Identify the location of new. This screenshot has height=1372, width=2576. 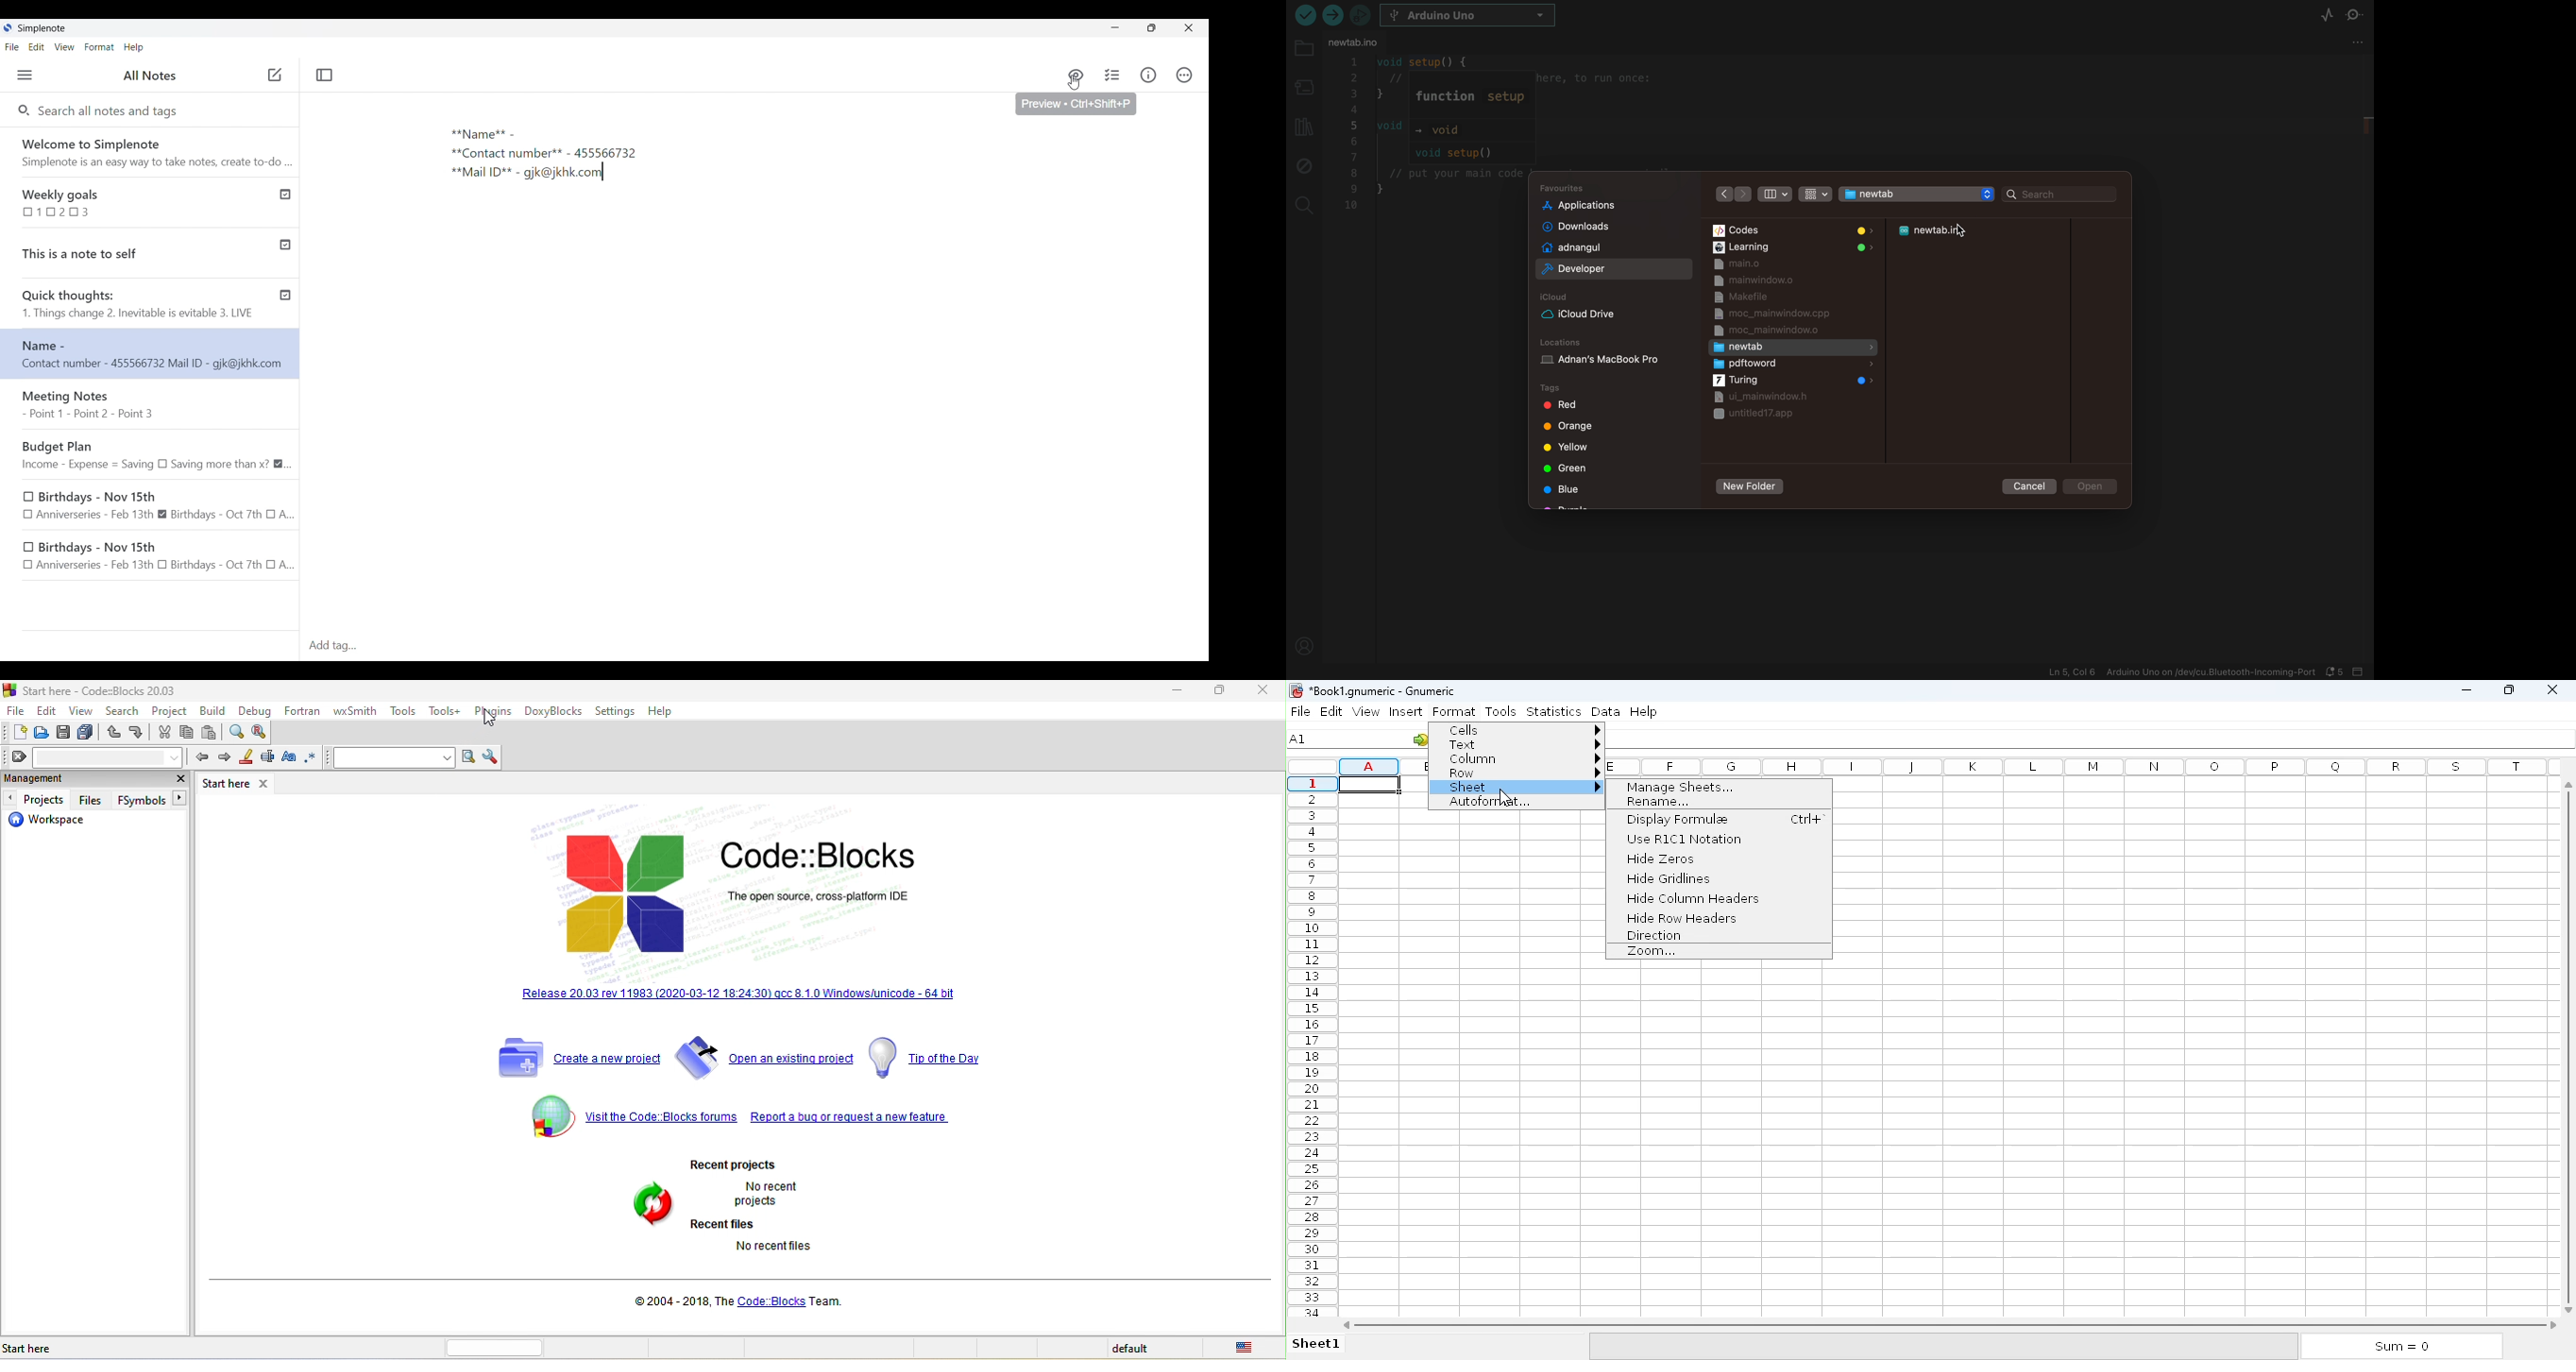
(15, 732).